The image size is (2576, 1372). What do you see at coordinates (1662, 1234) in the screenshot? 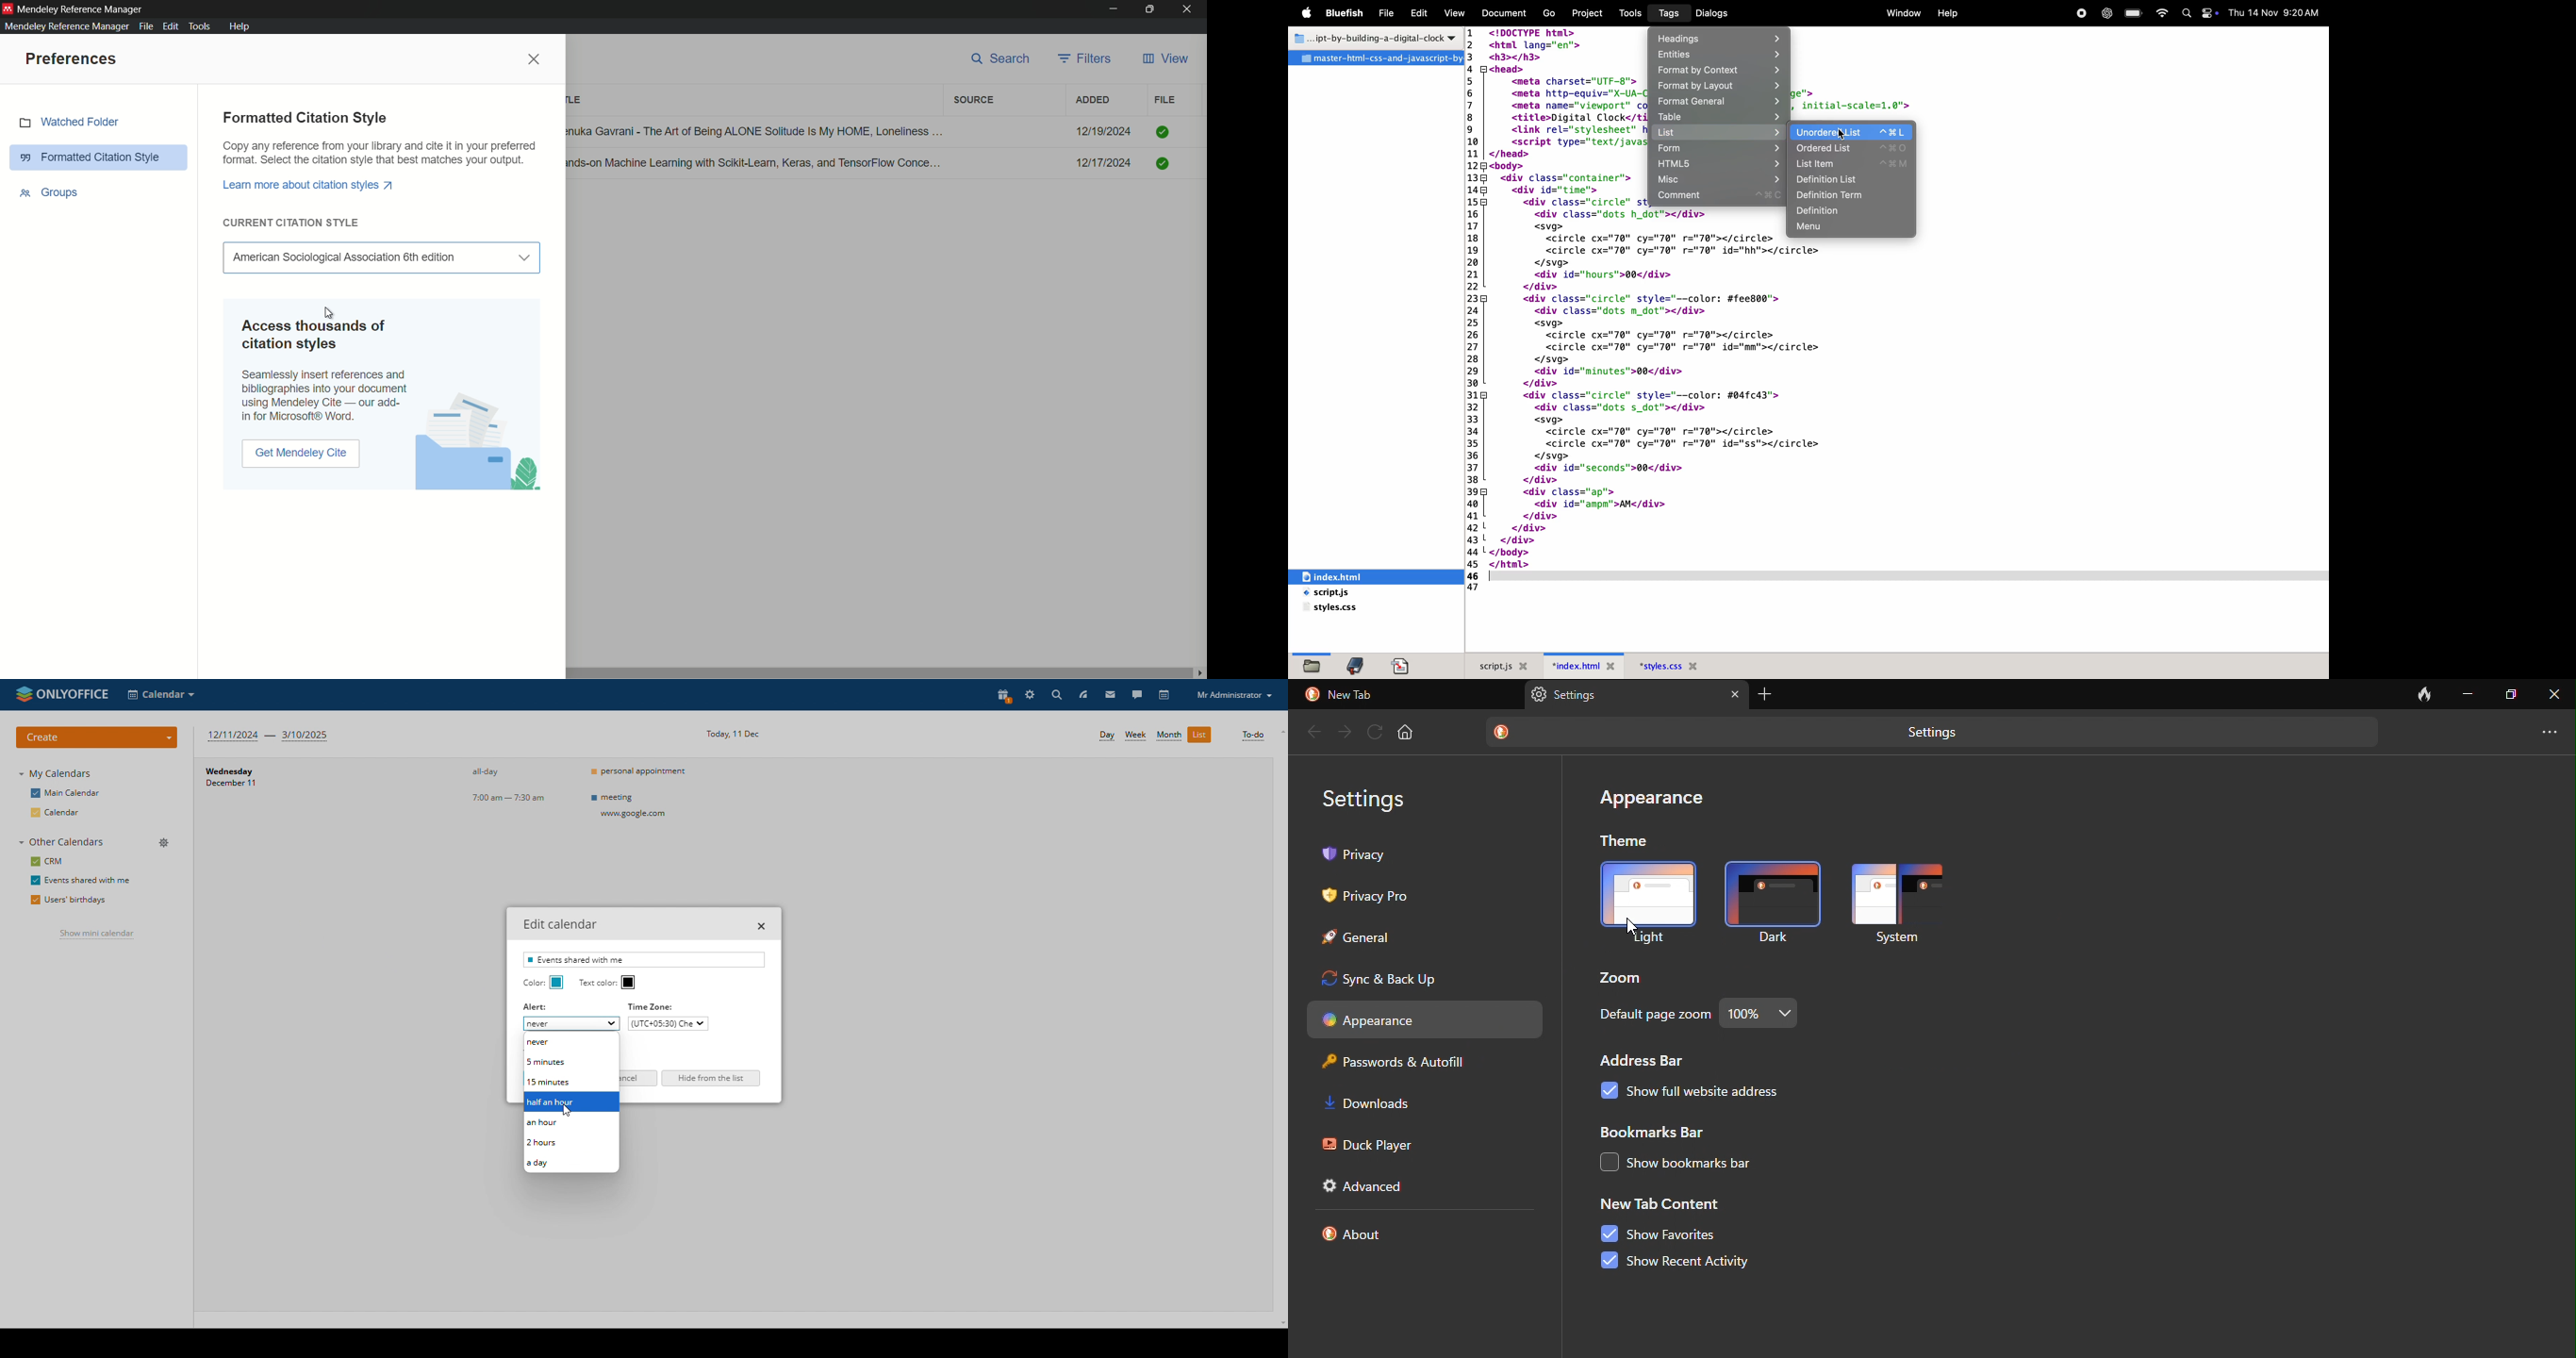
I see `show favorites` at bounding box center [1662, 1234].